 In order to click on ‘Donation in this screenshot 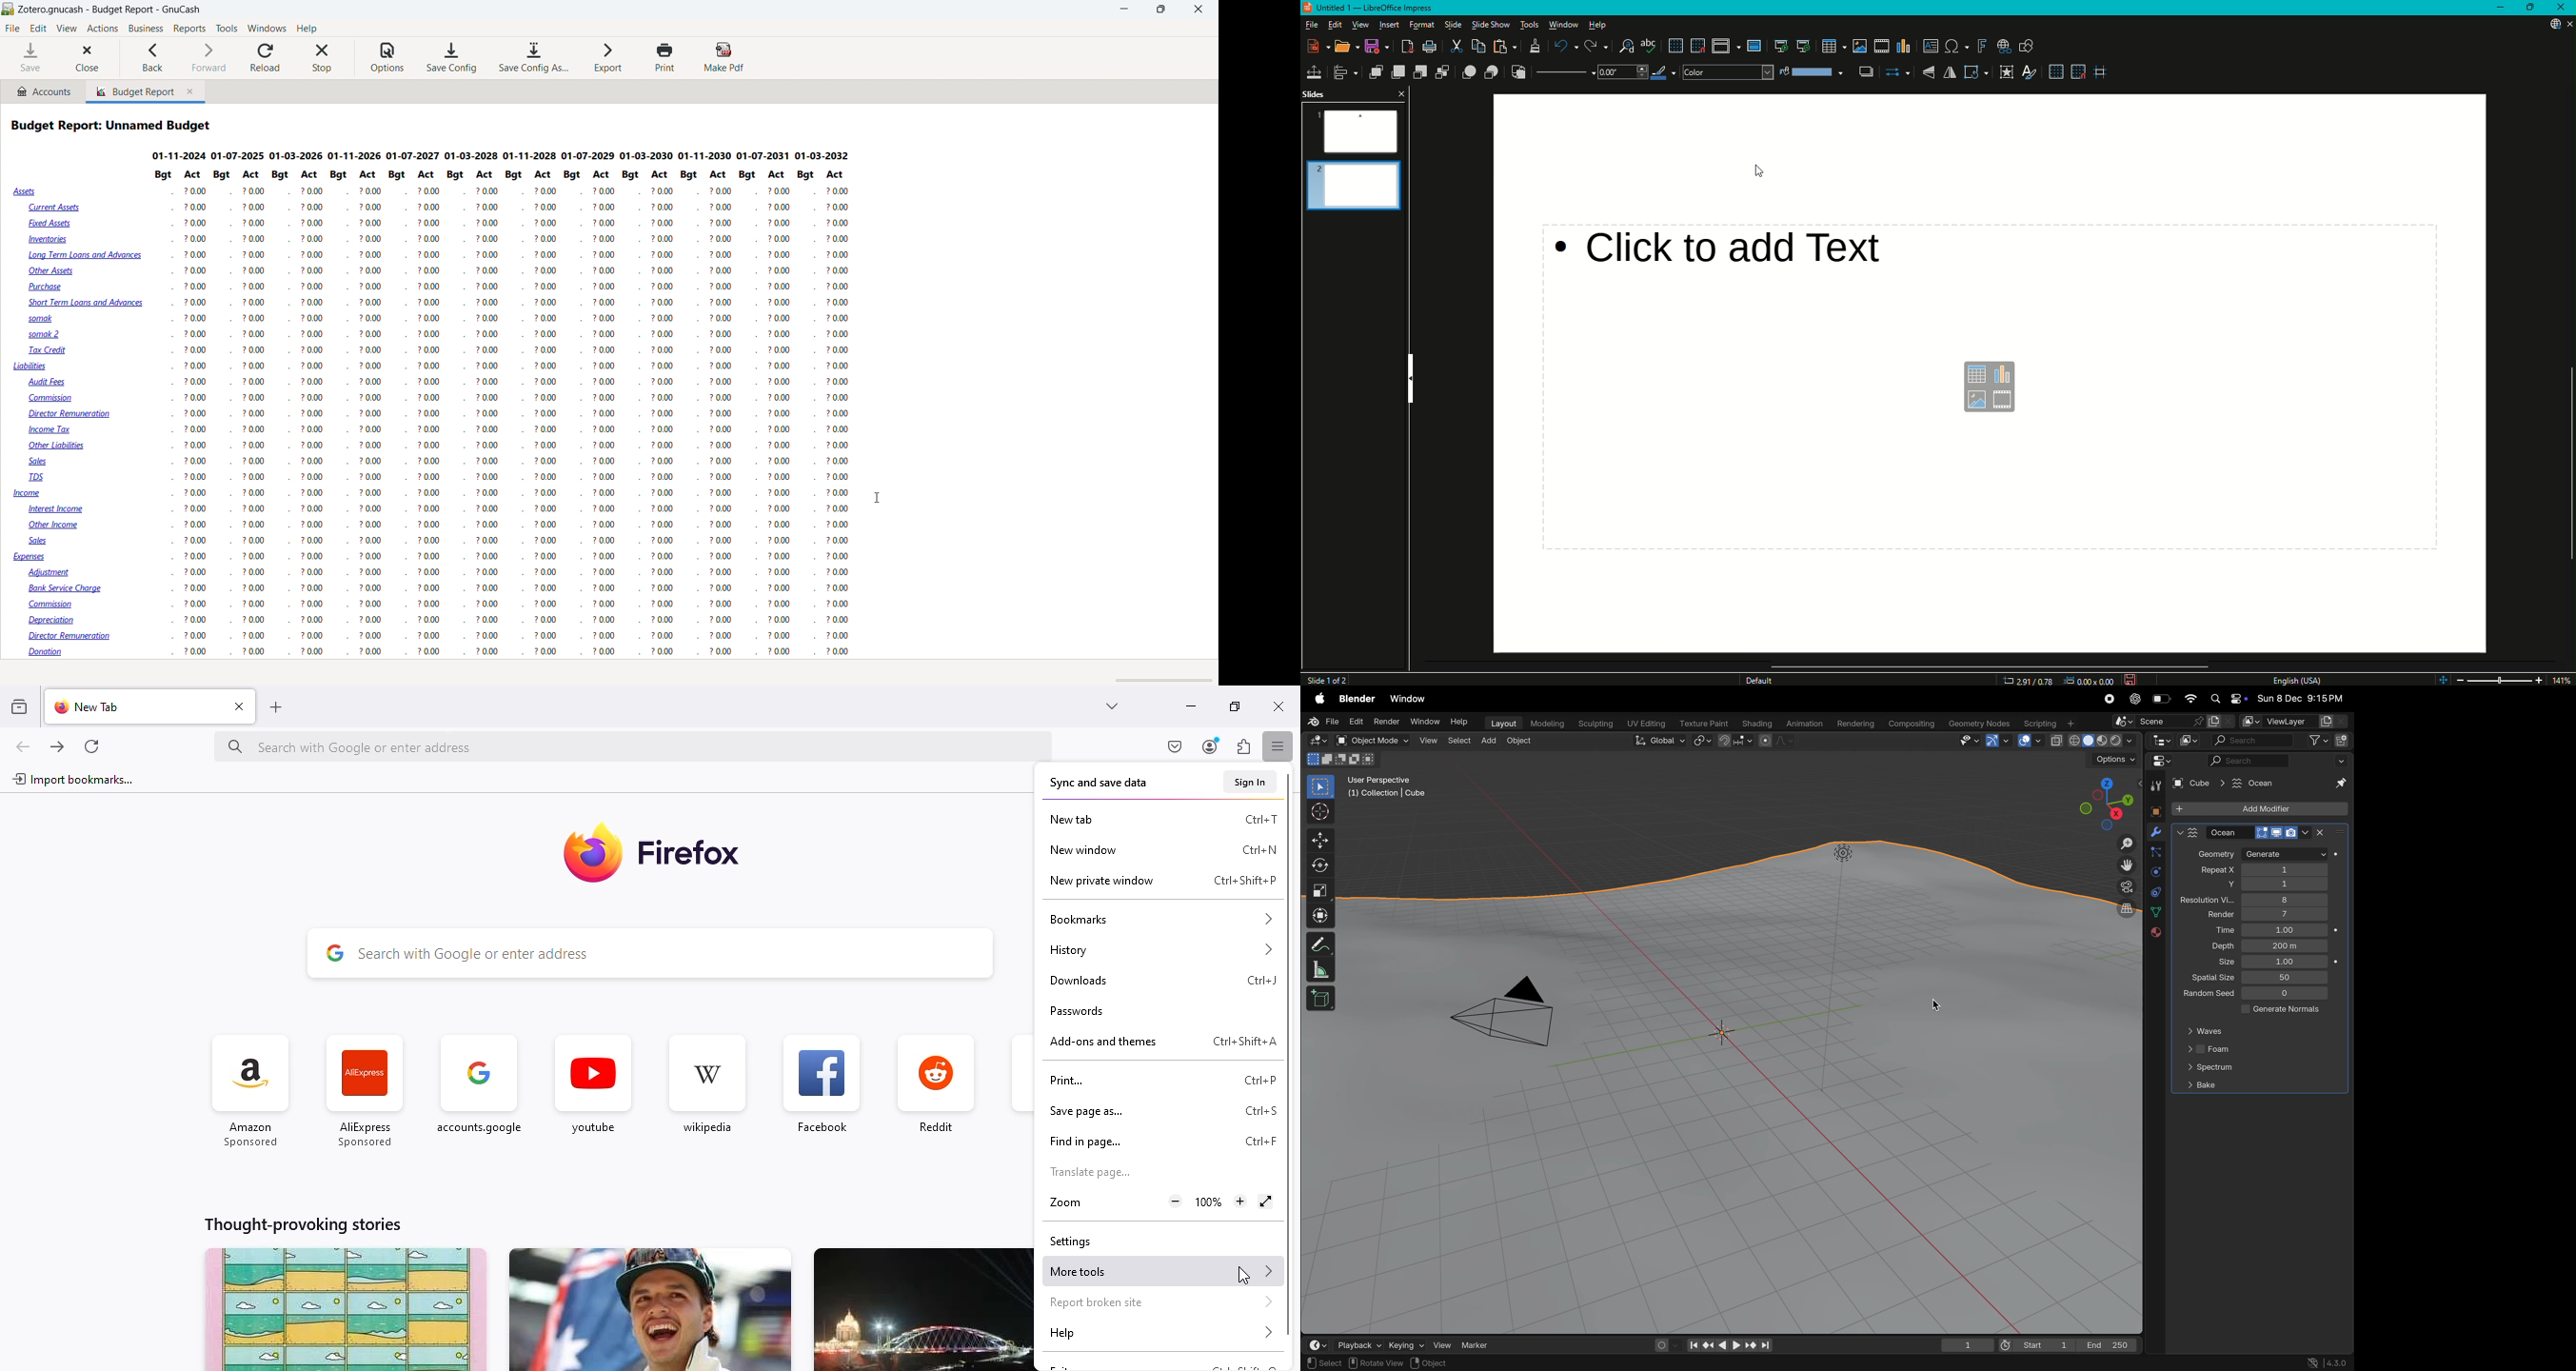, I will do `click(55, 652)`.